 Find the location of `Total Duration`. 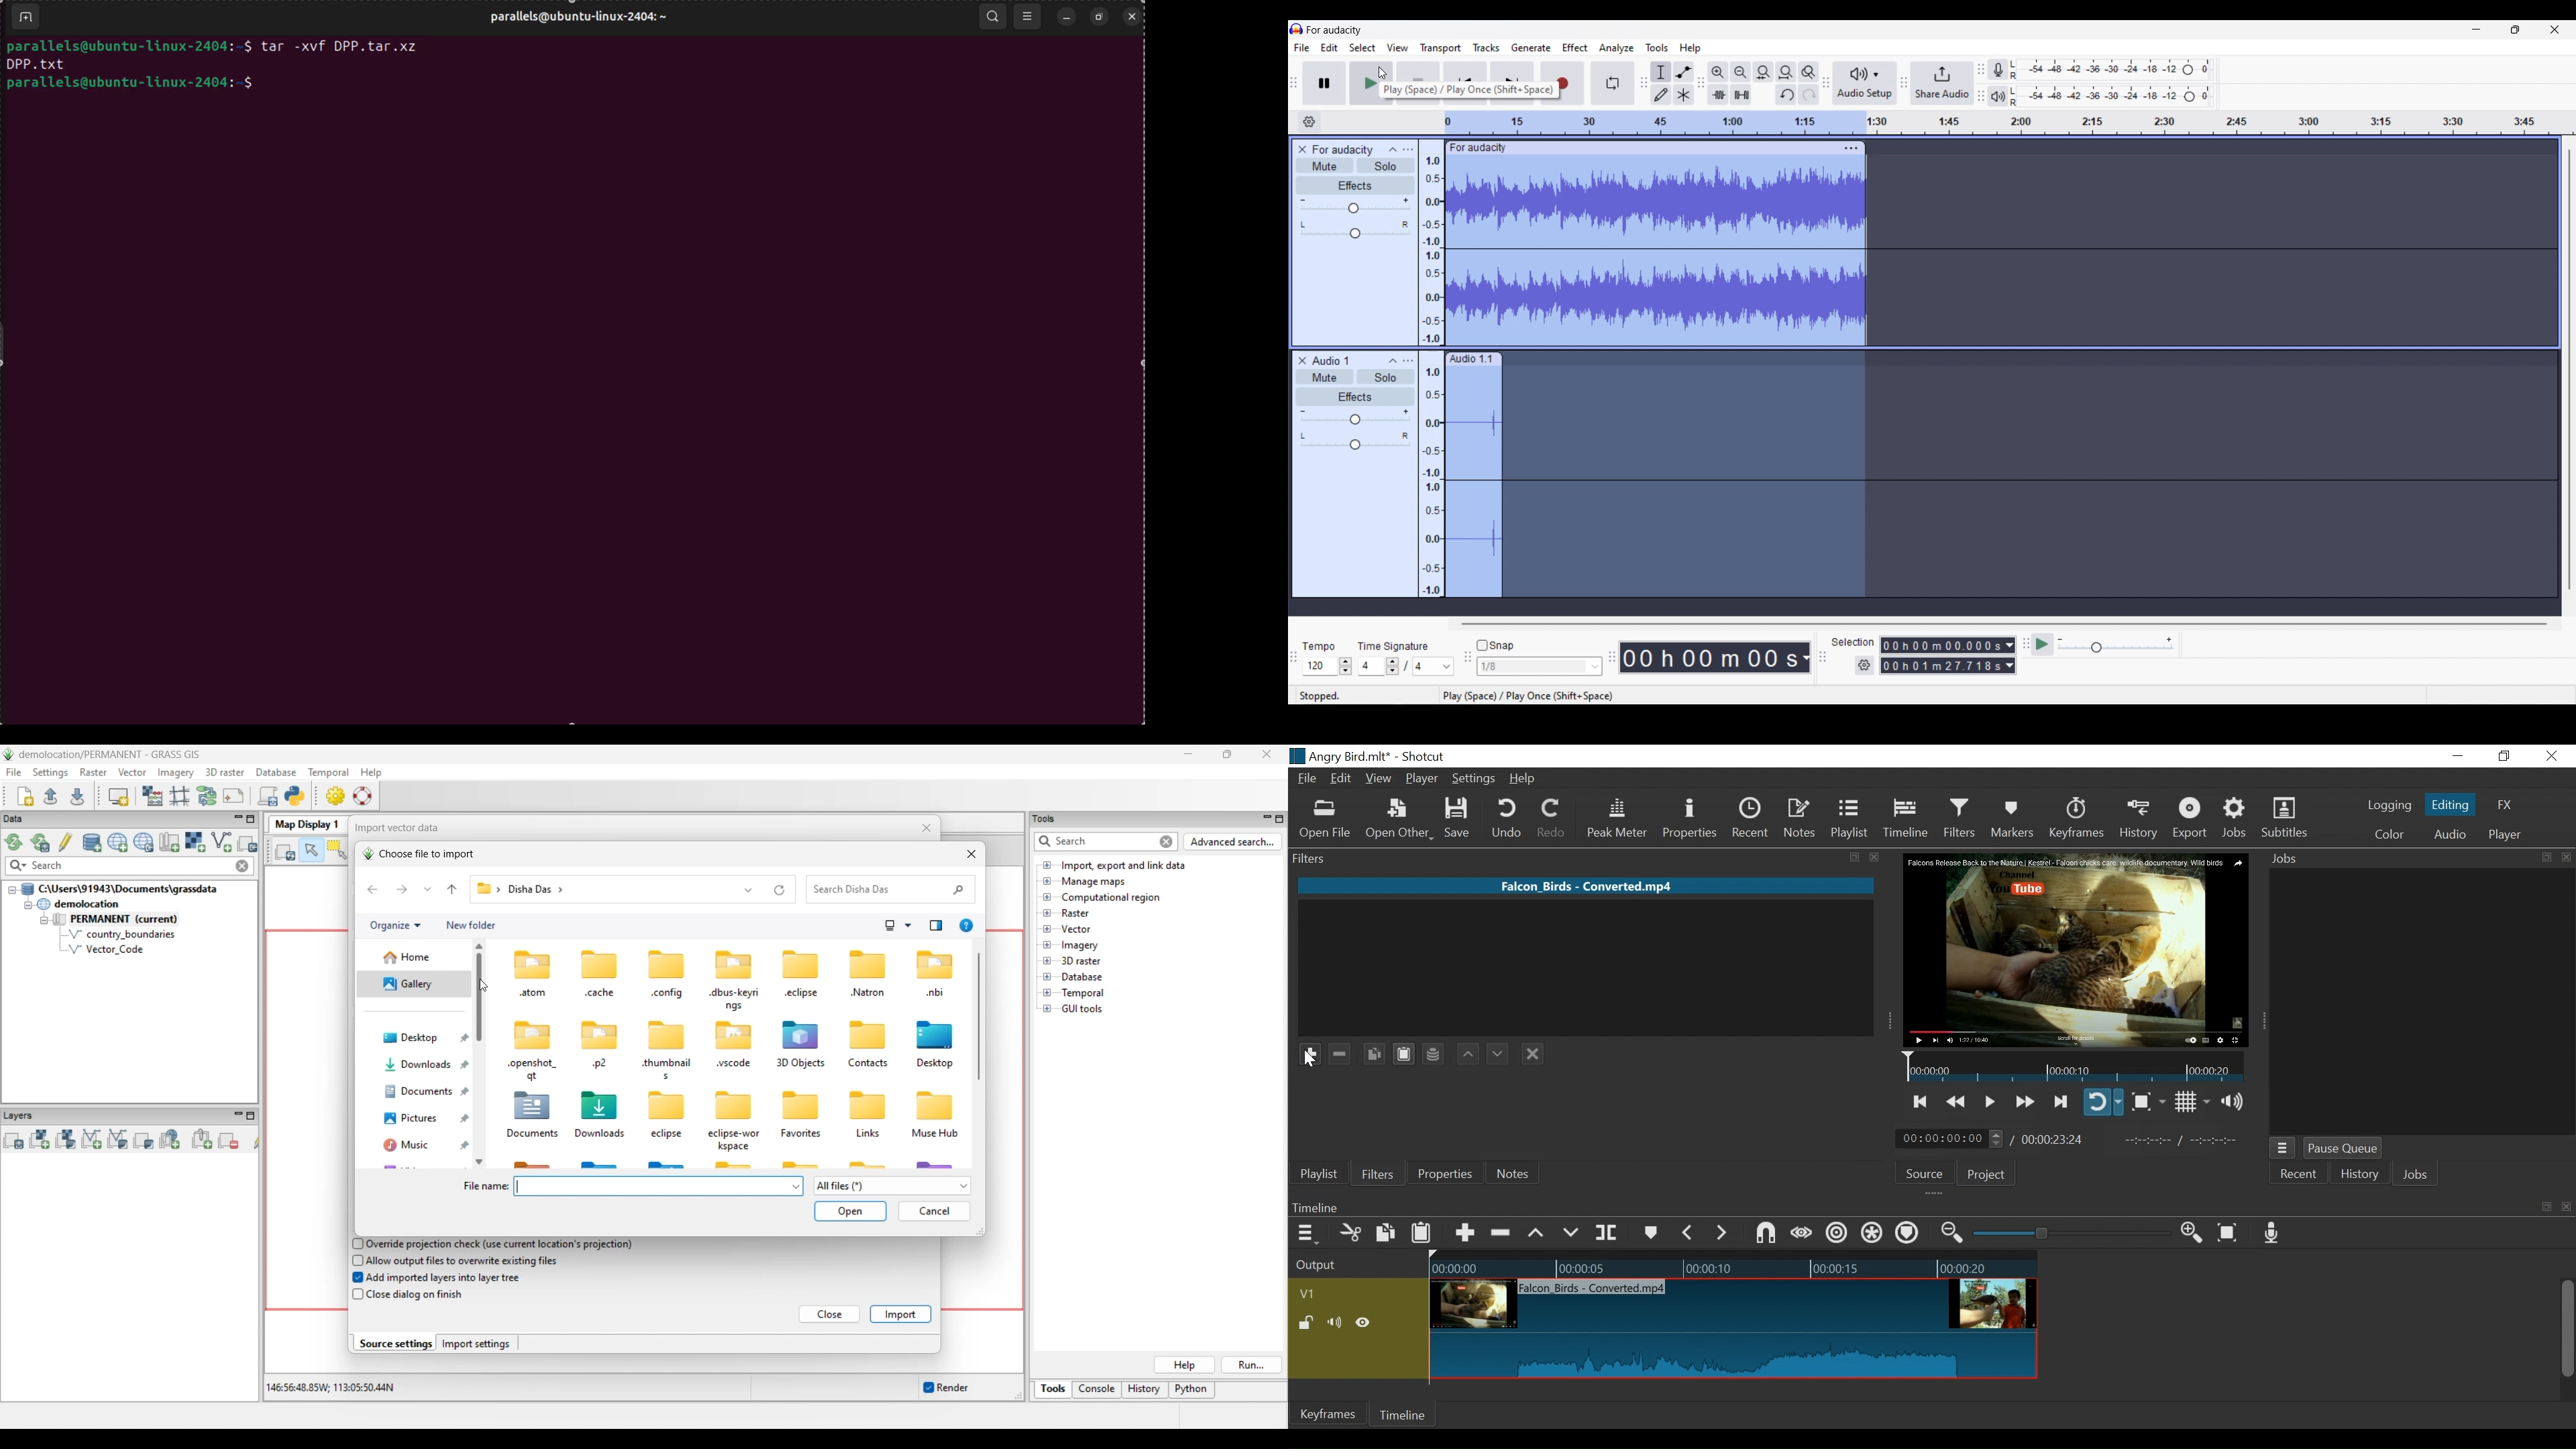

Total Duration is located at coordinates (2054, 1139).